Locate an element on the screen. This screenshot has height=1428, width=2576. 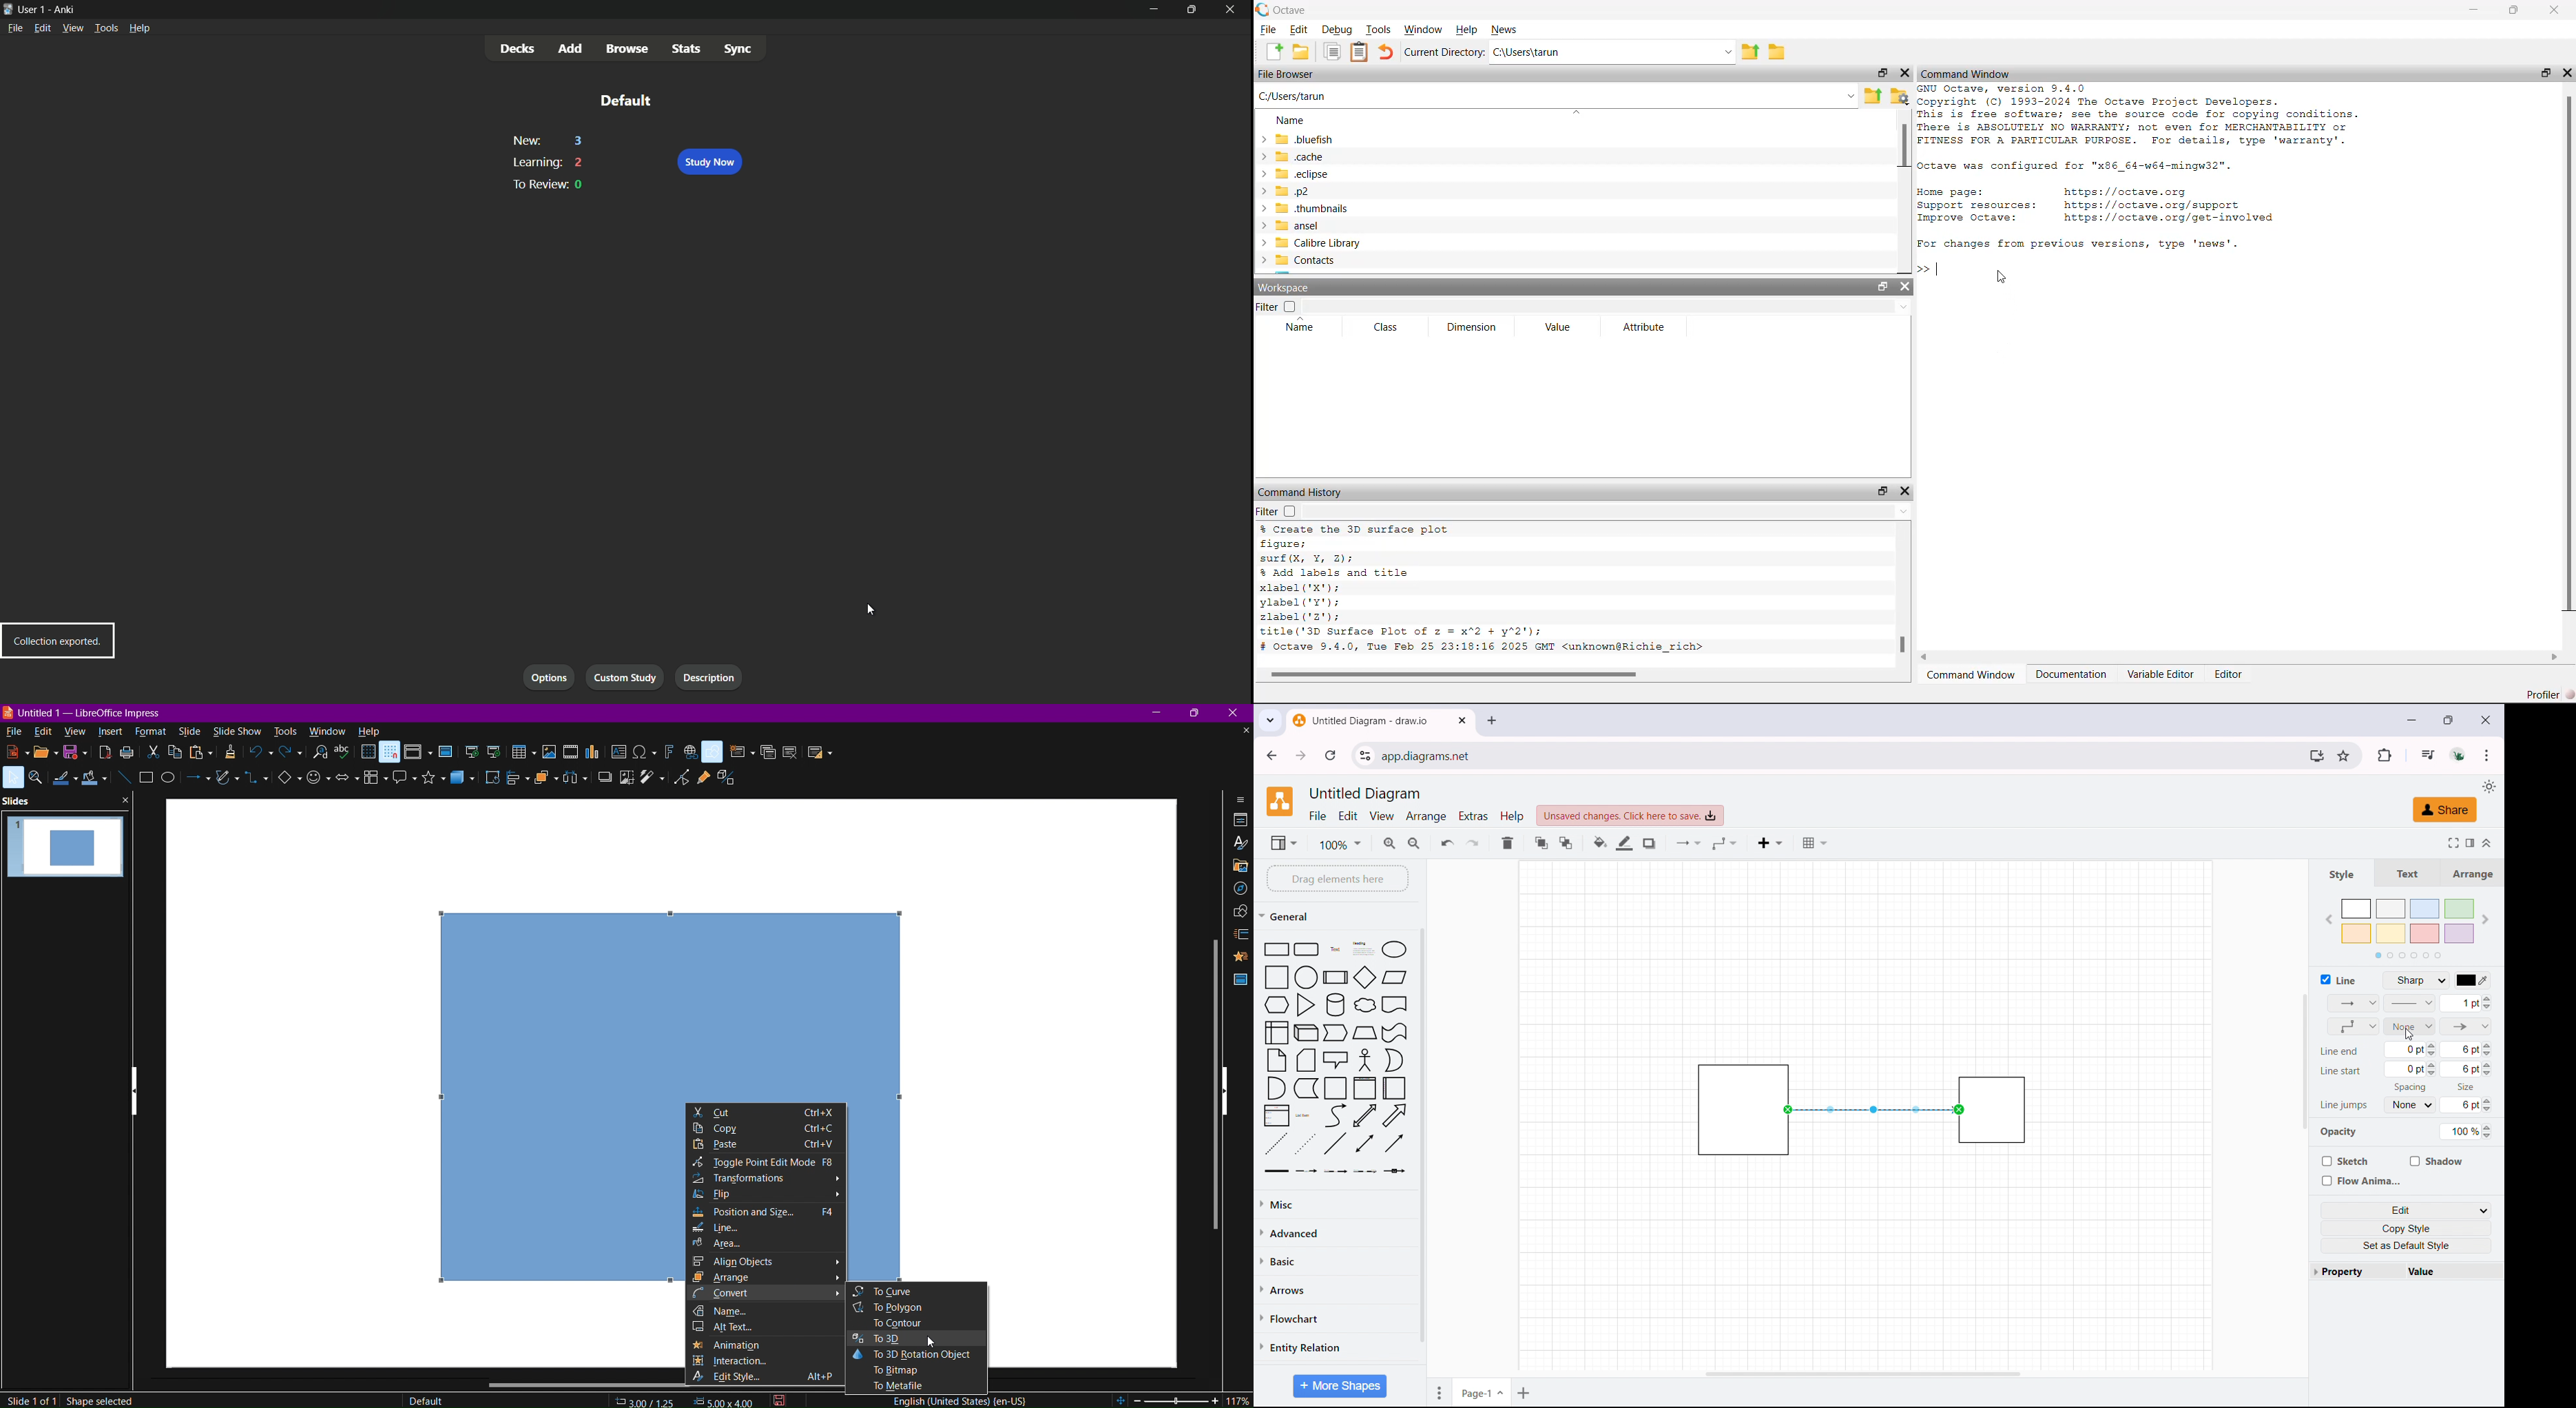
Size is located at coordinates (2464, 1086).